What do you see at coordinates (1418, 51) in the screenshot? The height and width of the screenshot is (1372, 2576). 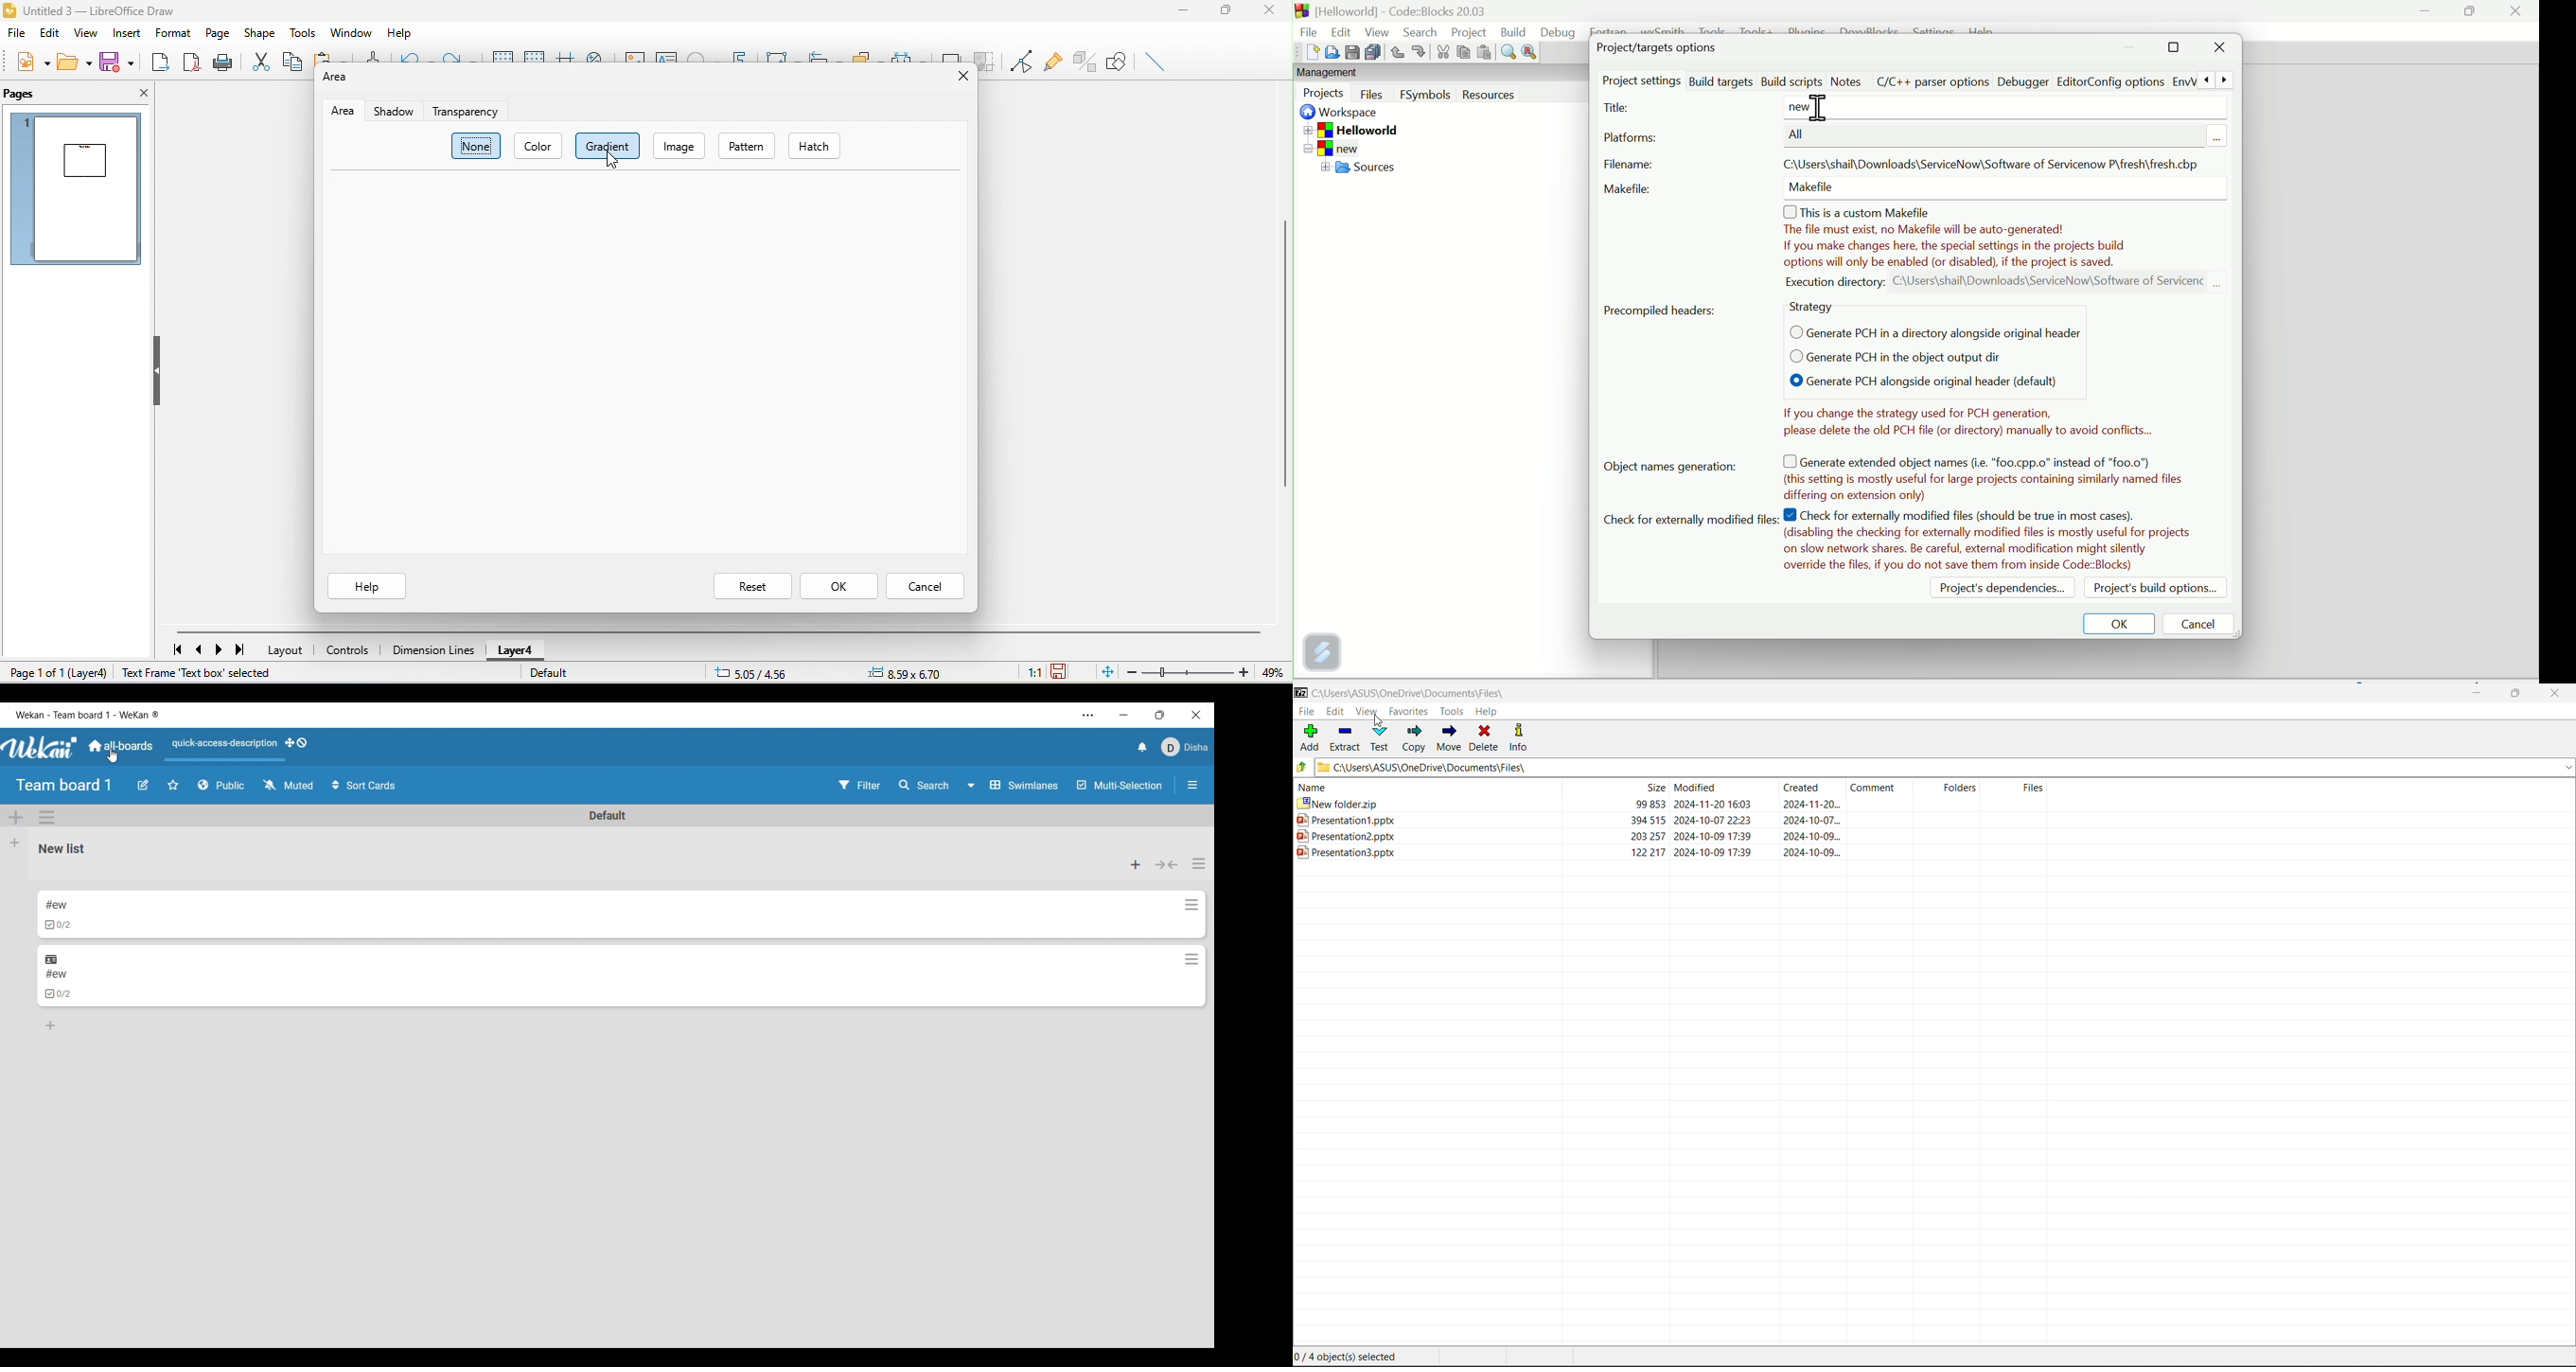 I see `` at bounding box center [1418, 51].